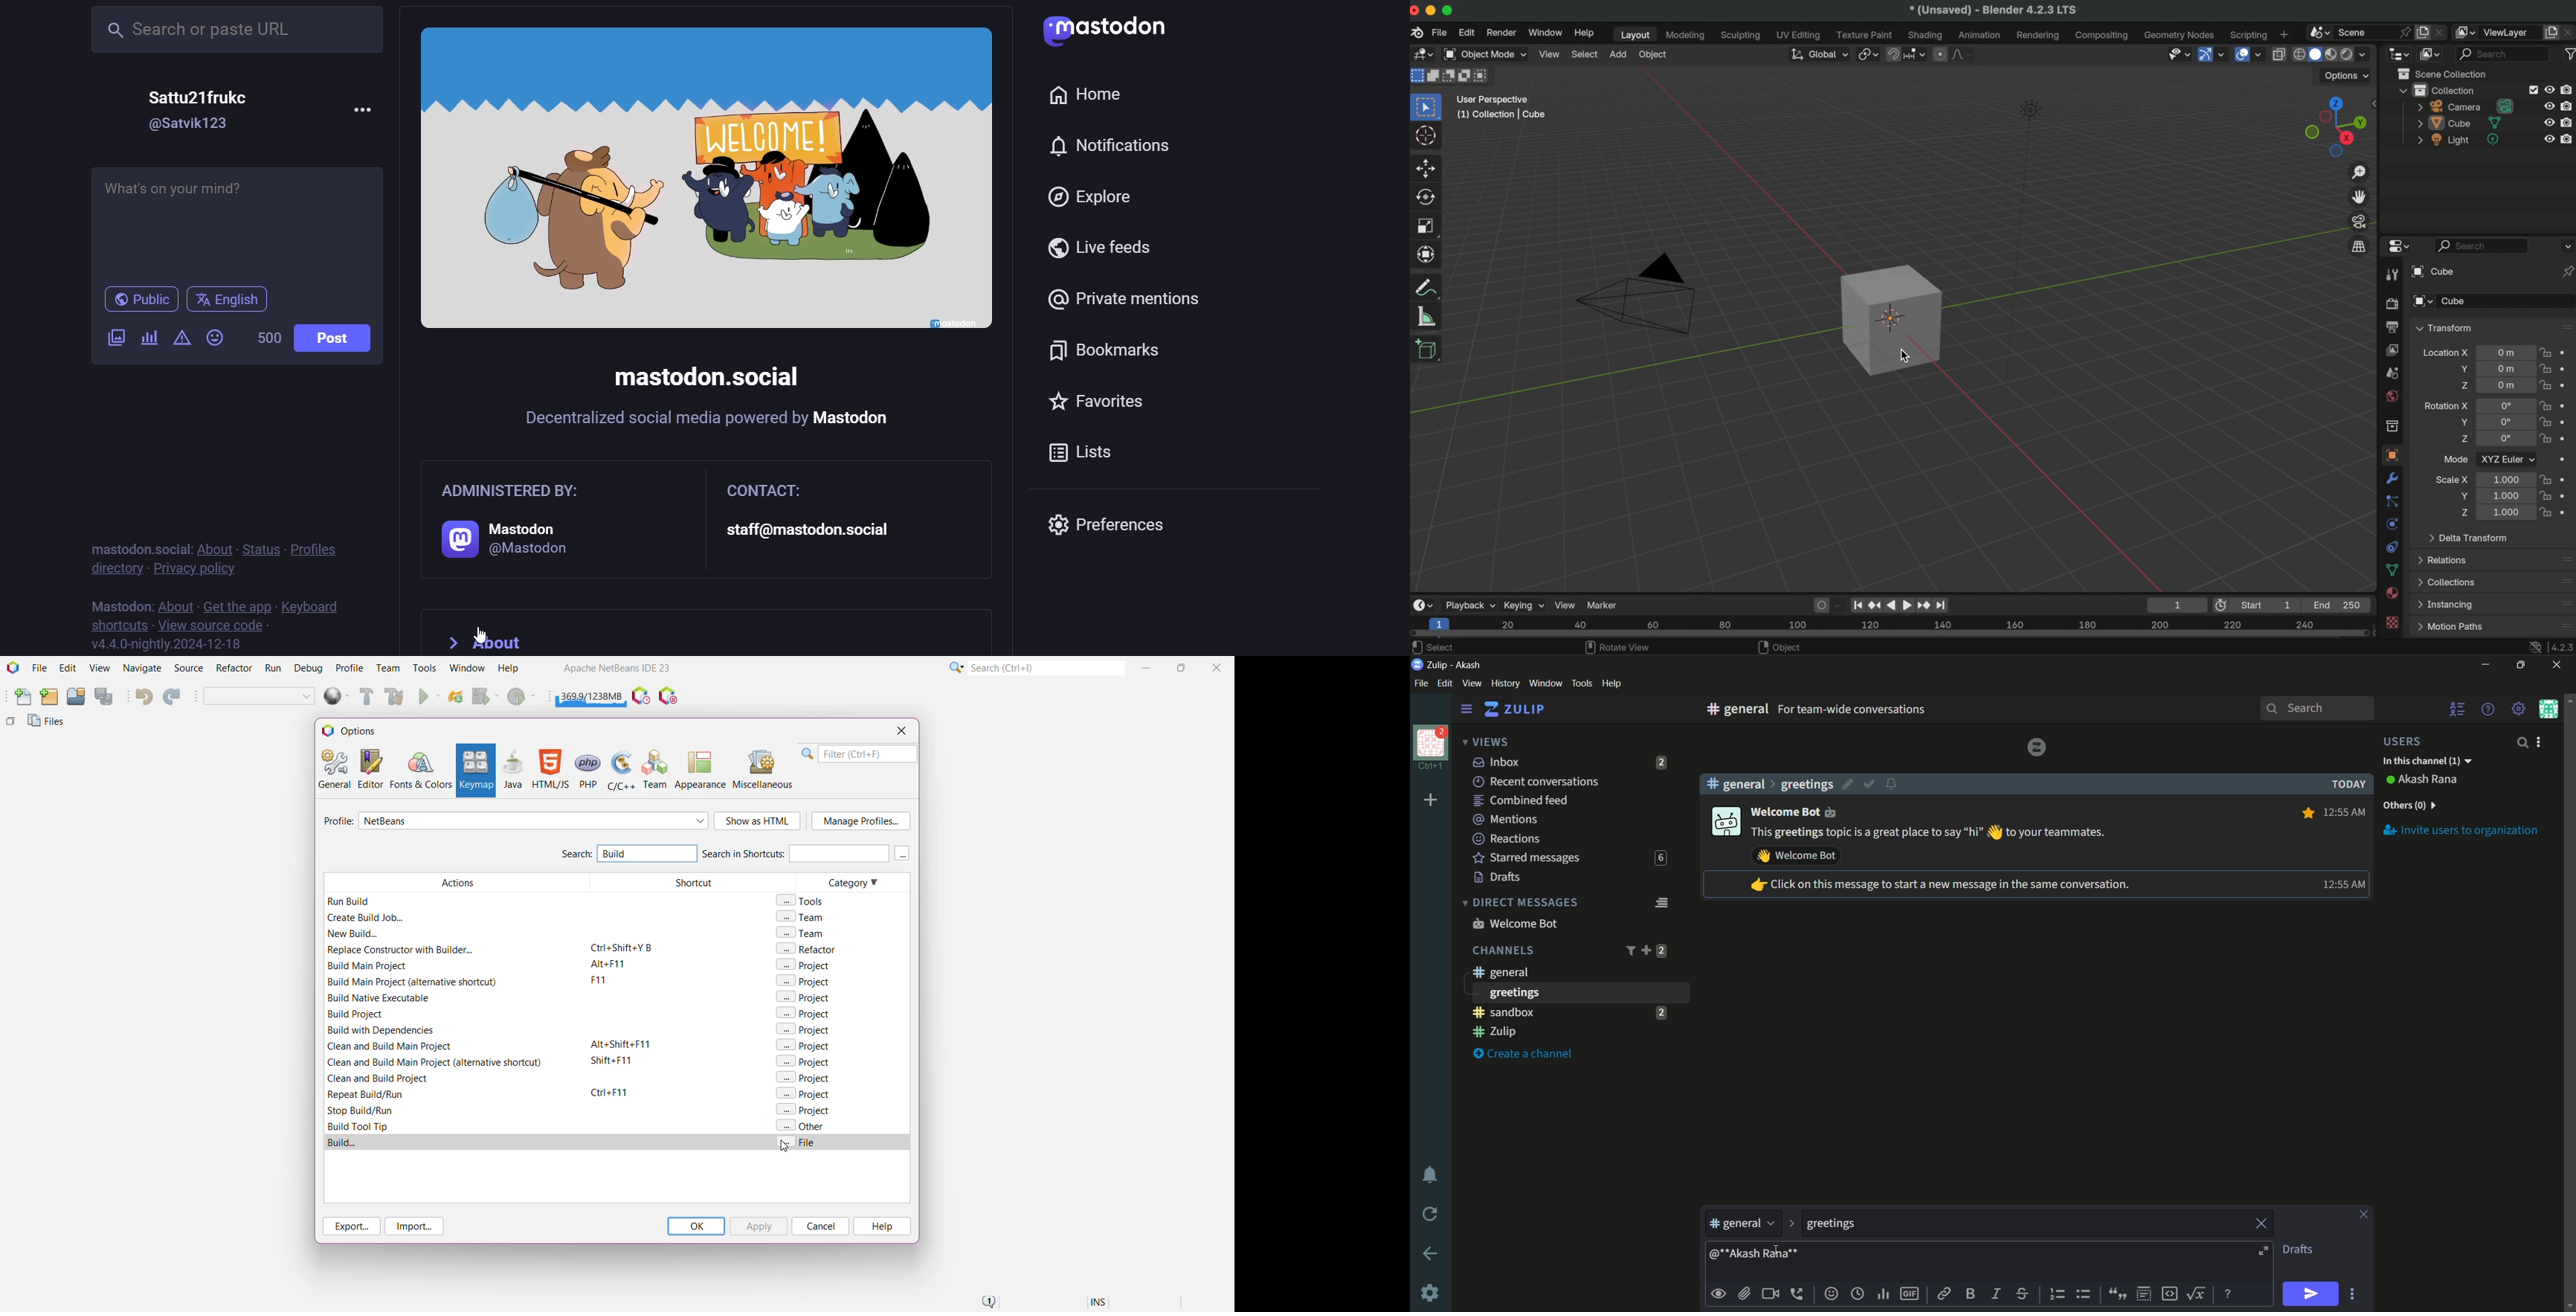 The image size is (2576, 1316). Describe the element at coordinates (1469, 666) in the screenshot. I see `Akash` at that location.